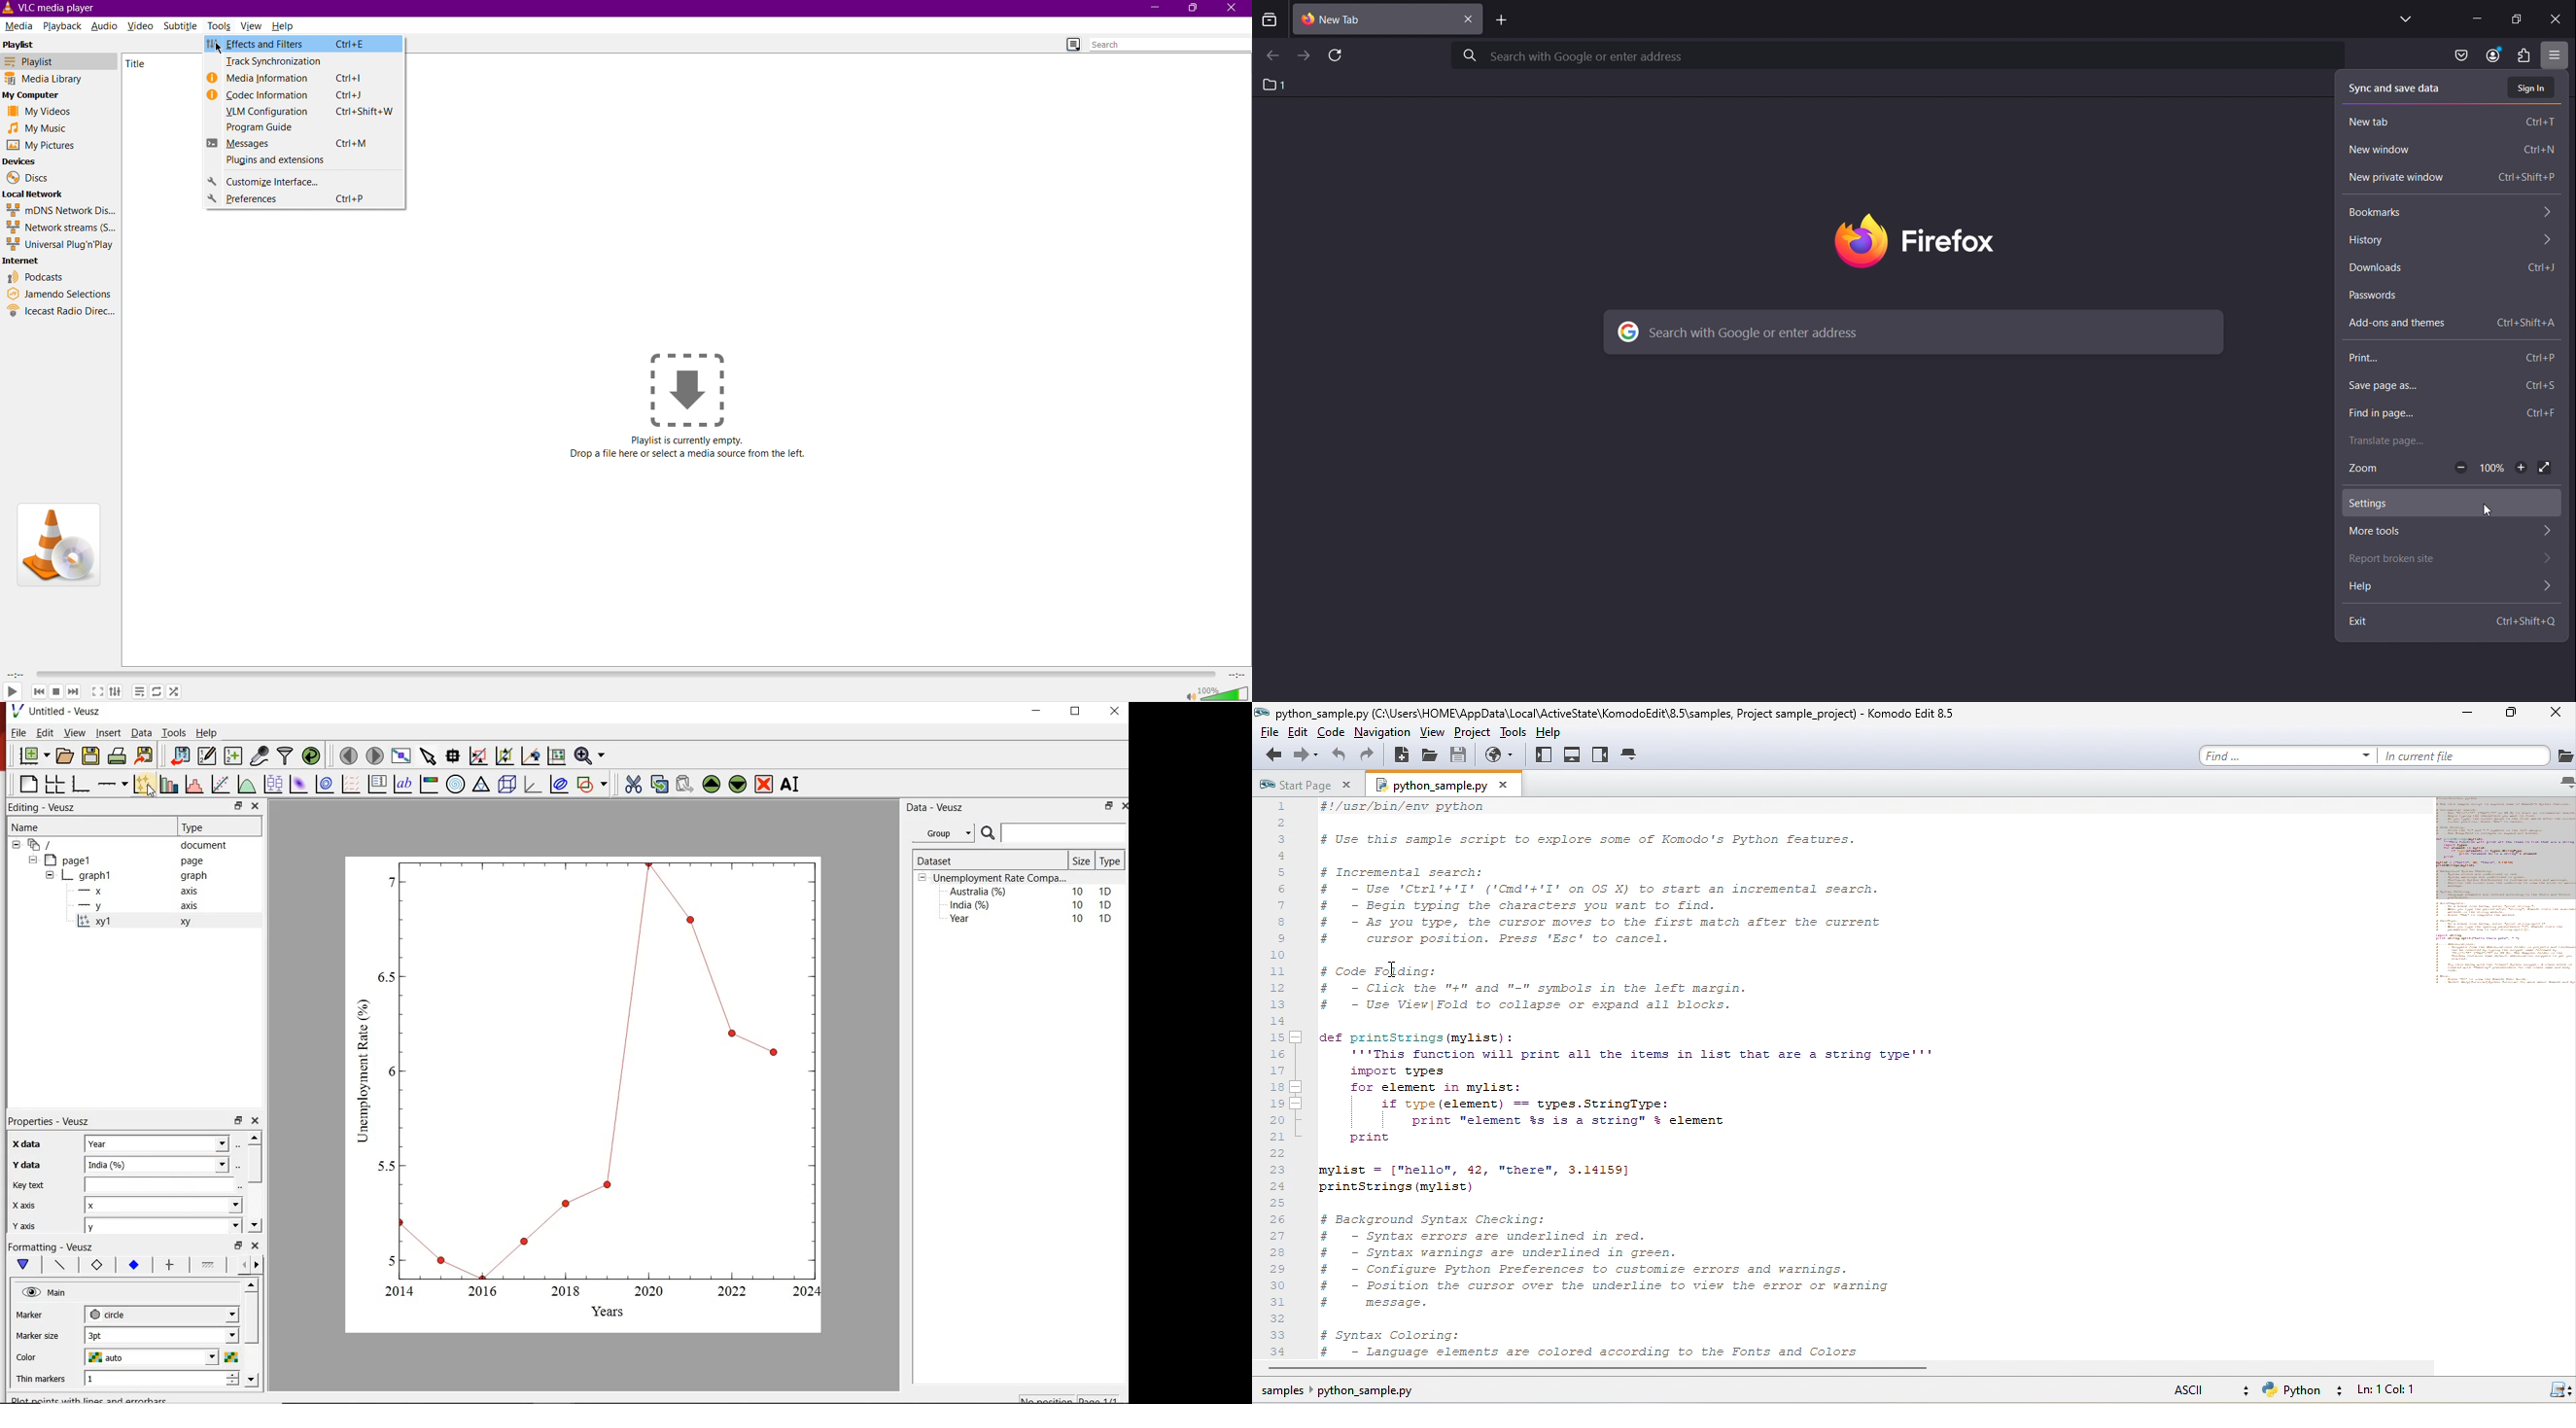 This screenshot has width=2576, height=1428. I want to click on new window, so click(2453, 150).